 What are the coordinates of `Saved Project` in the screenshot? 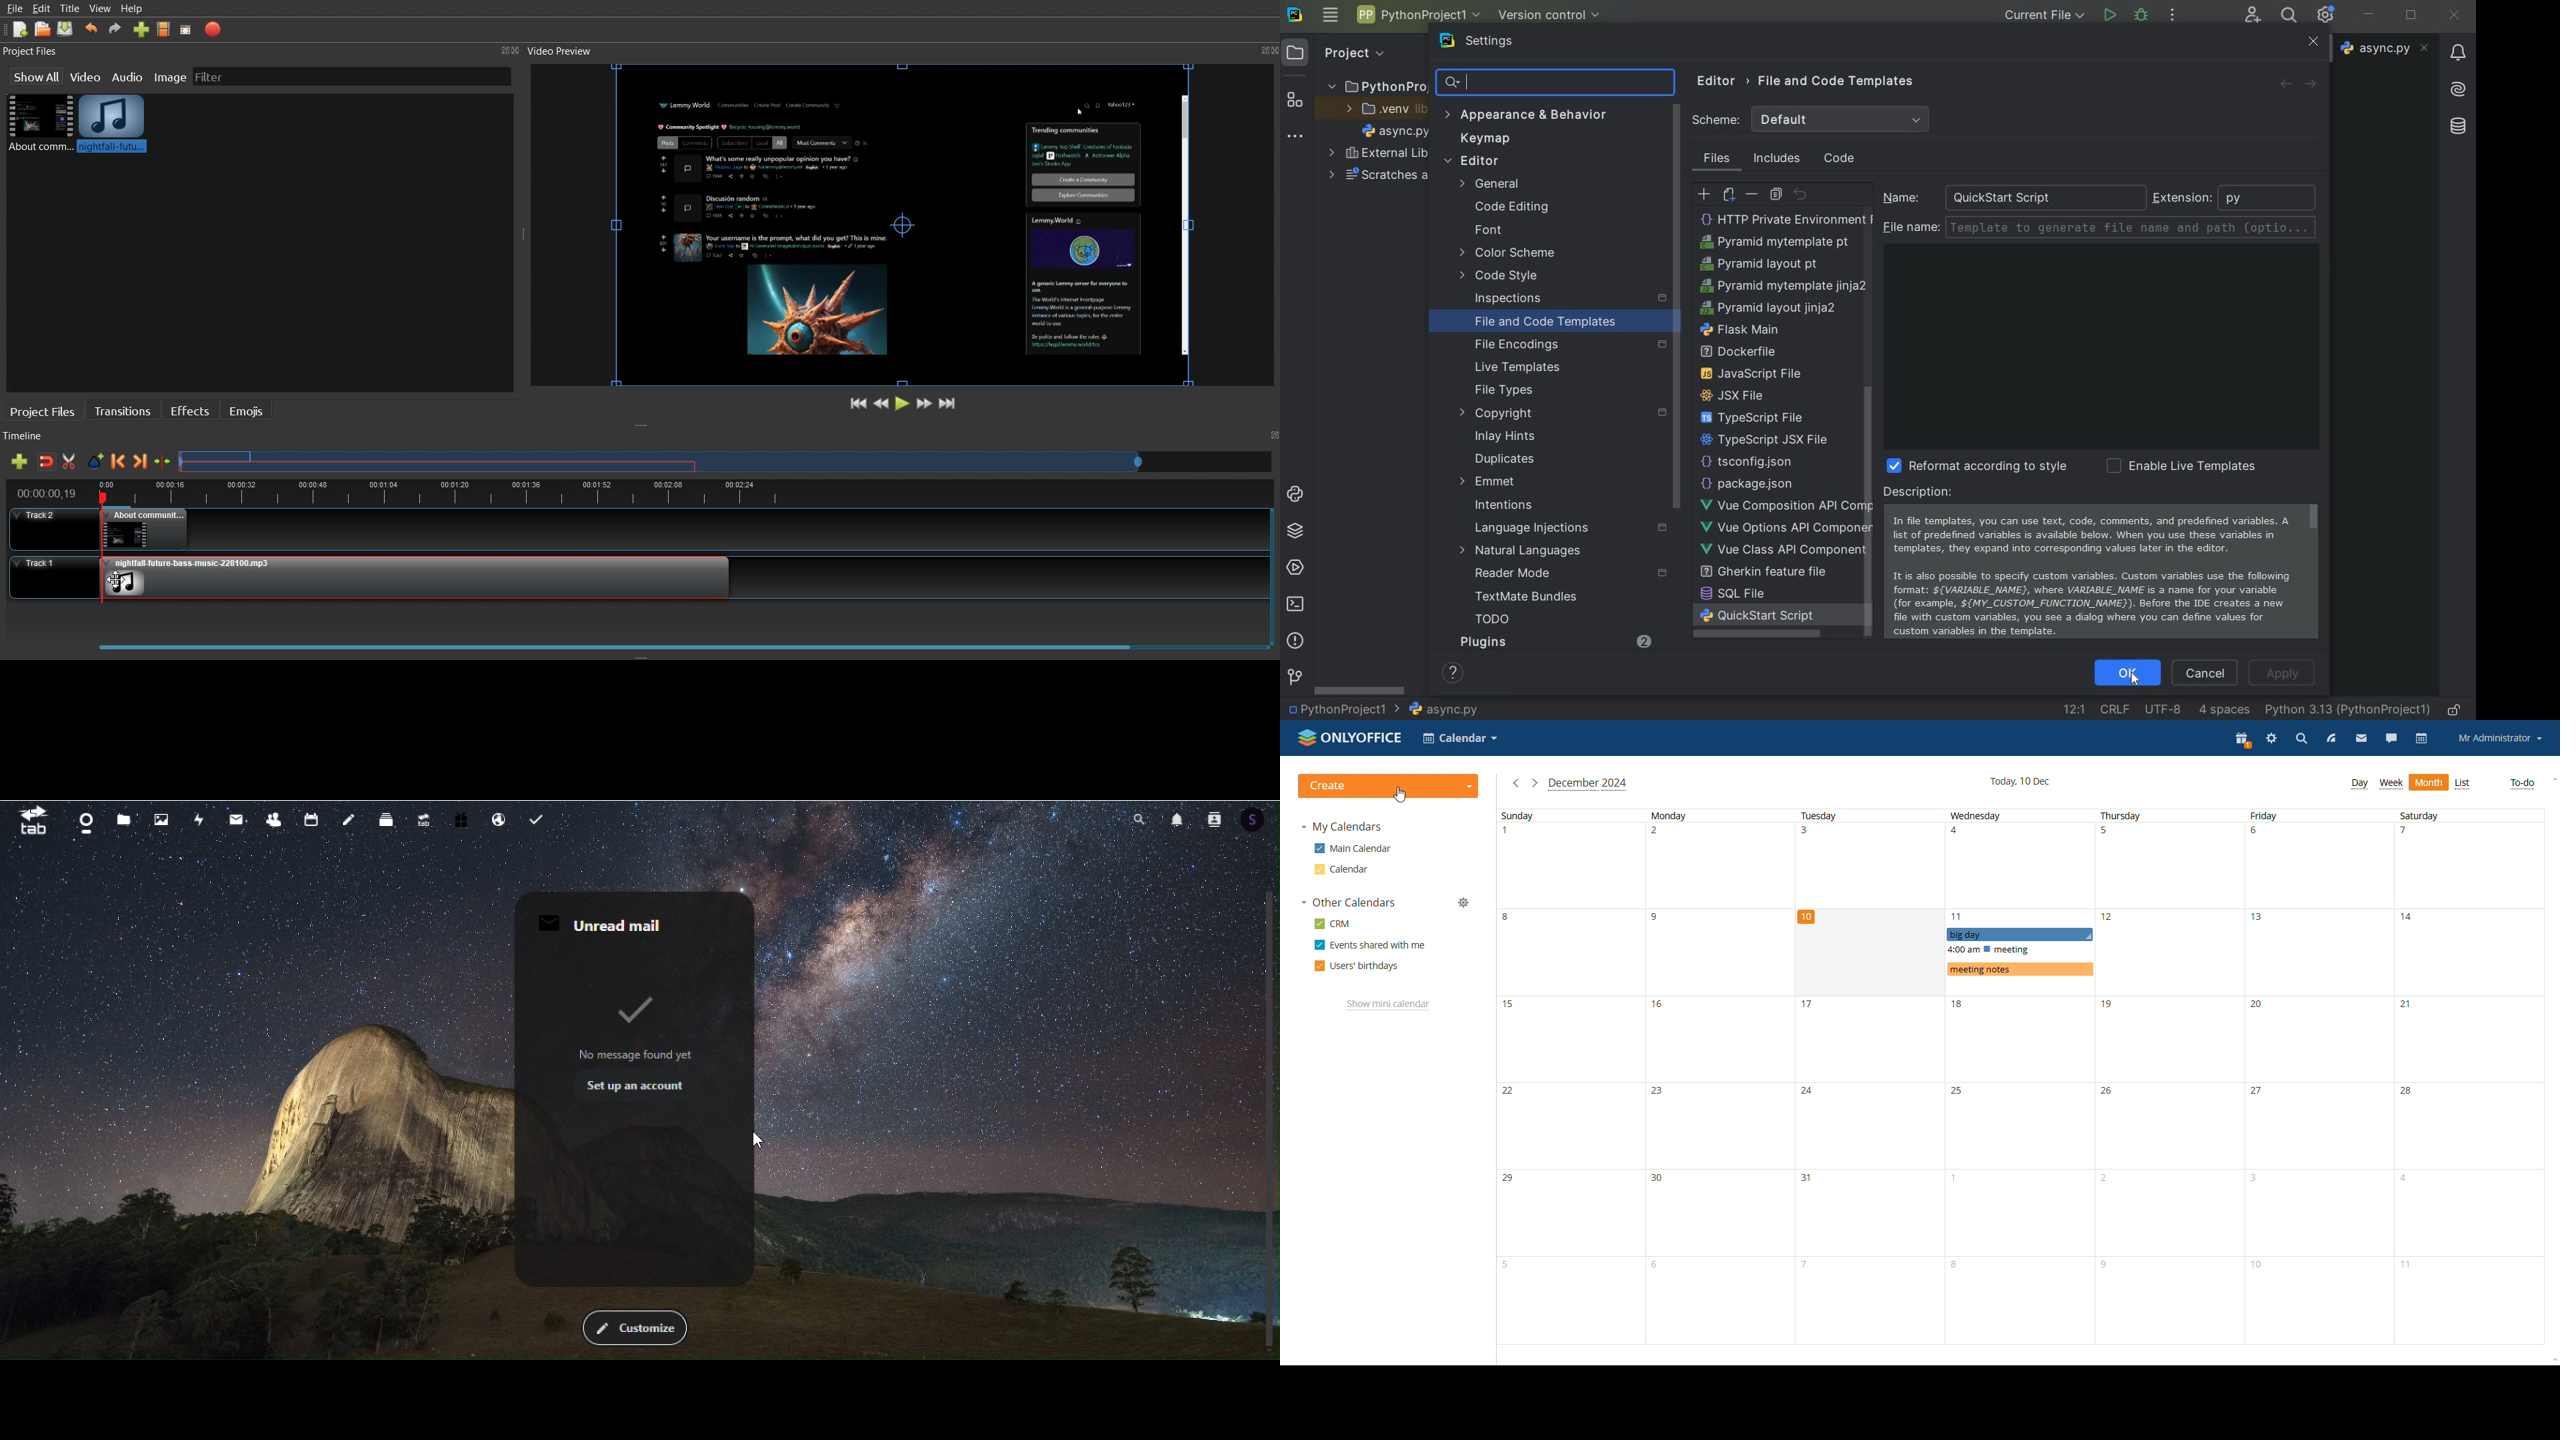 It's located at (65, 29).